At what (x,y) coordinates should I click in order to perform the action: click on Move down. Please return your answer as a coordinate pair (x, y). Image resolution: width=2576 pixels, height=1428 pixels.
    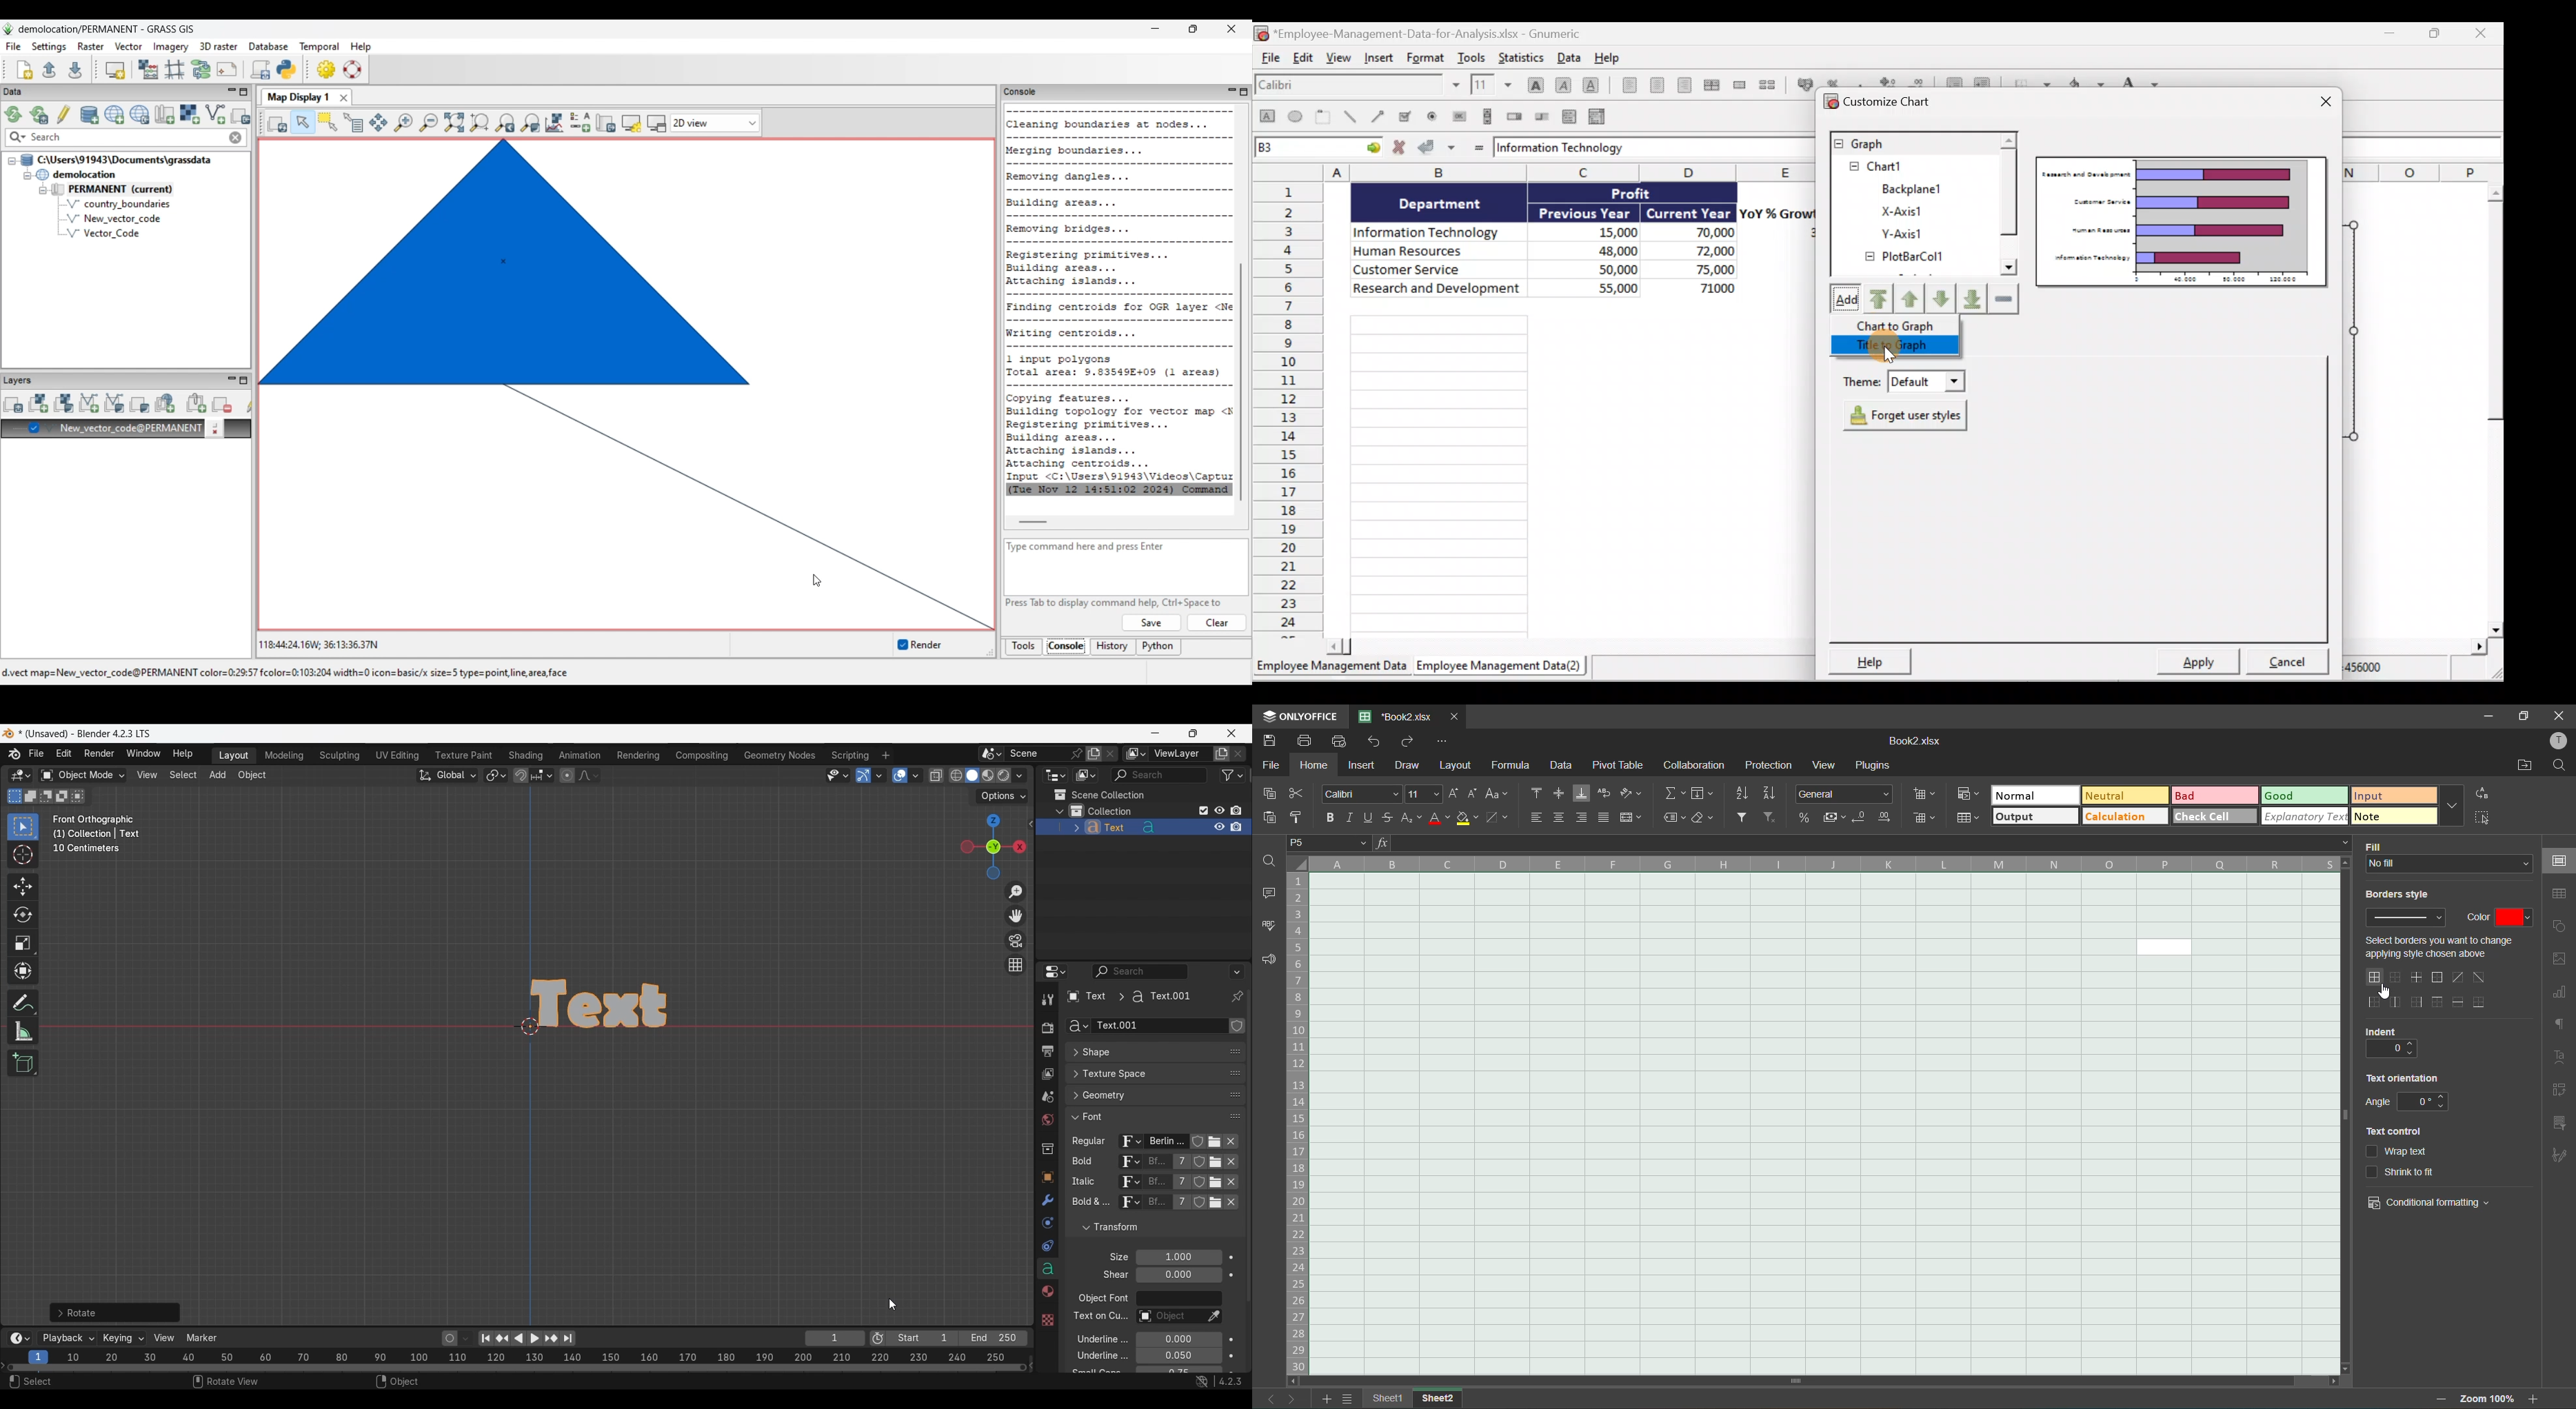
    Looking at the image, I should click on (1942, 297).